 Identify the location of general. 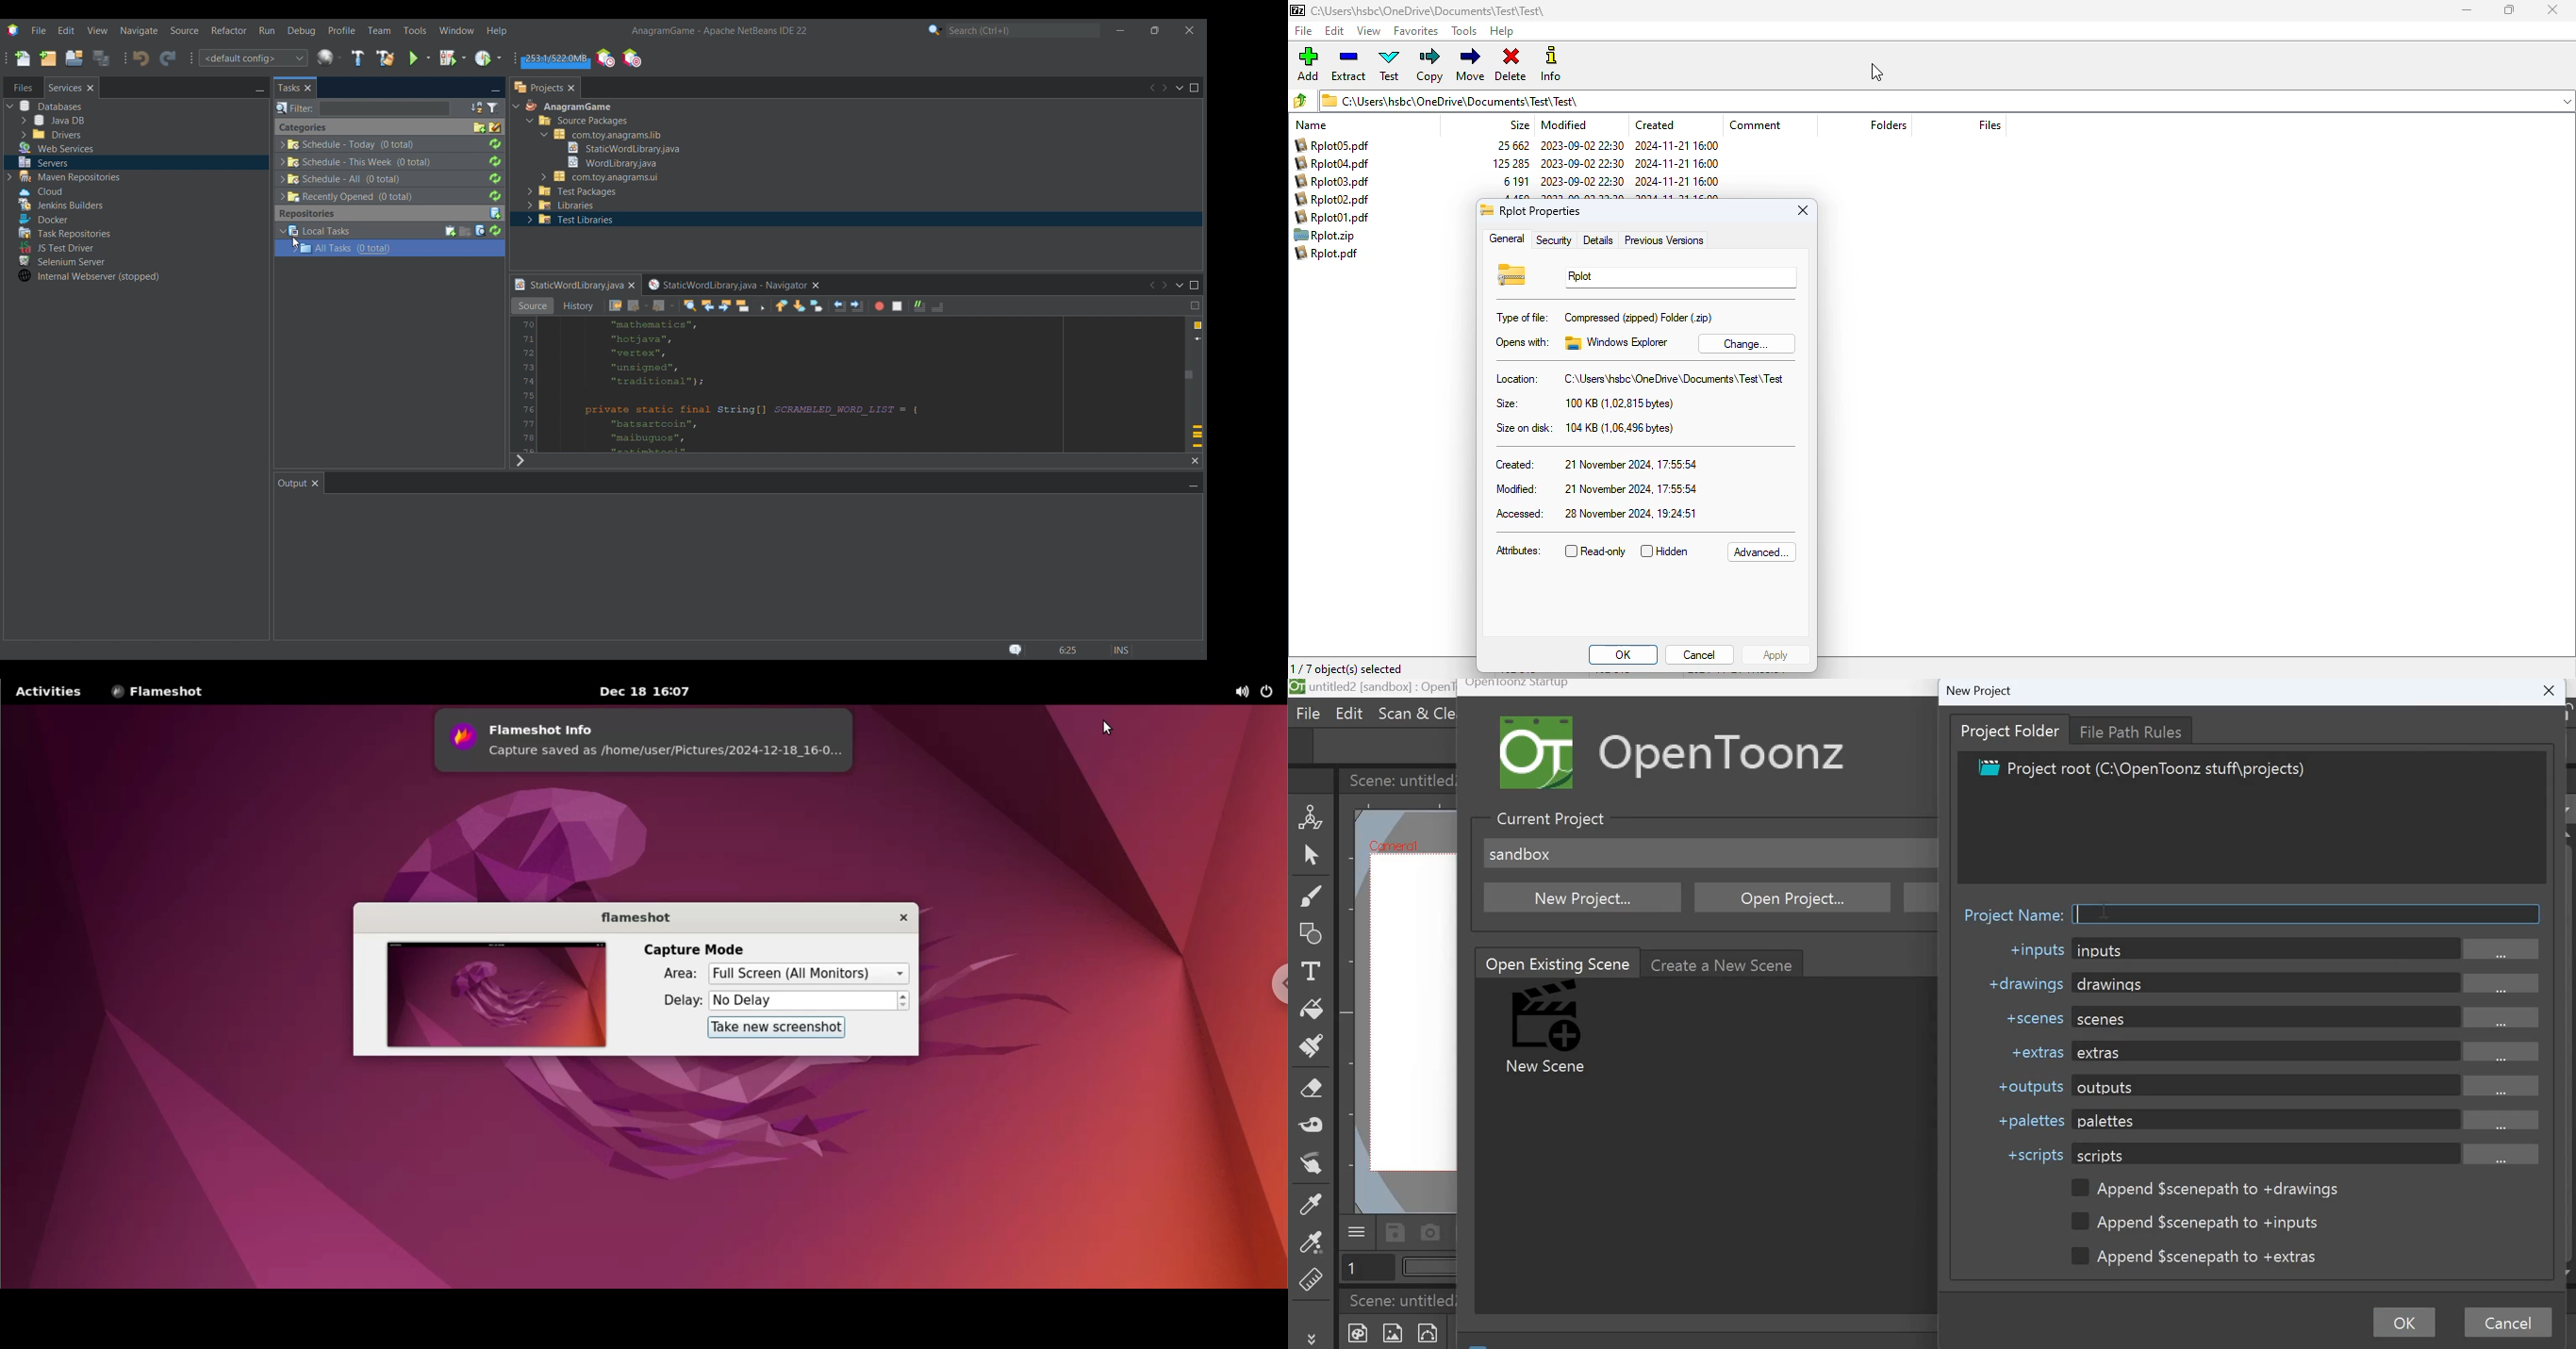
(1506, 239).